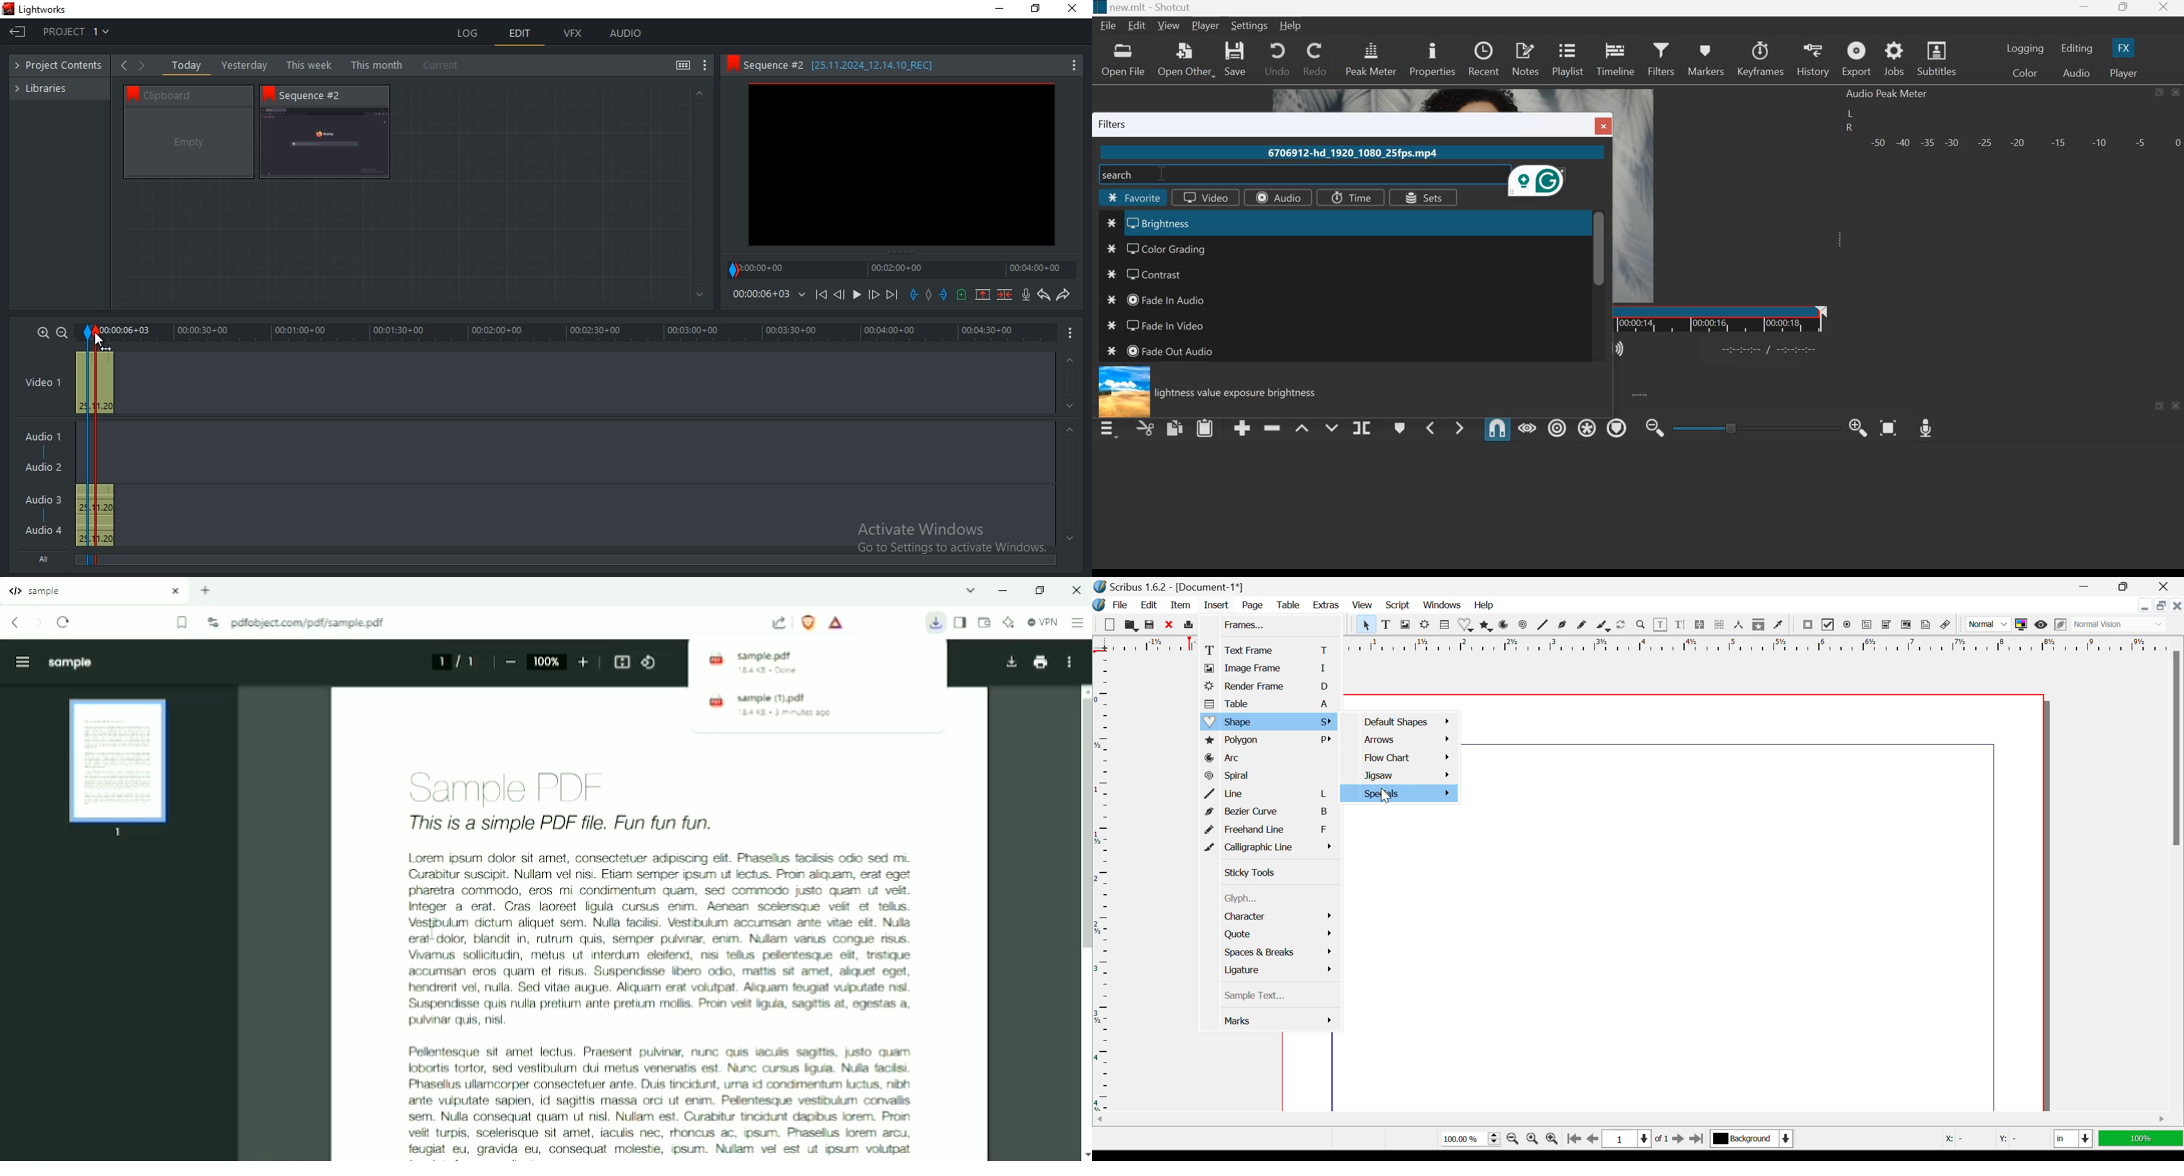 Image resolution: width=2184 pixels, height=1176 pixels. I want to click on open other, so click(1185, 59).